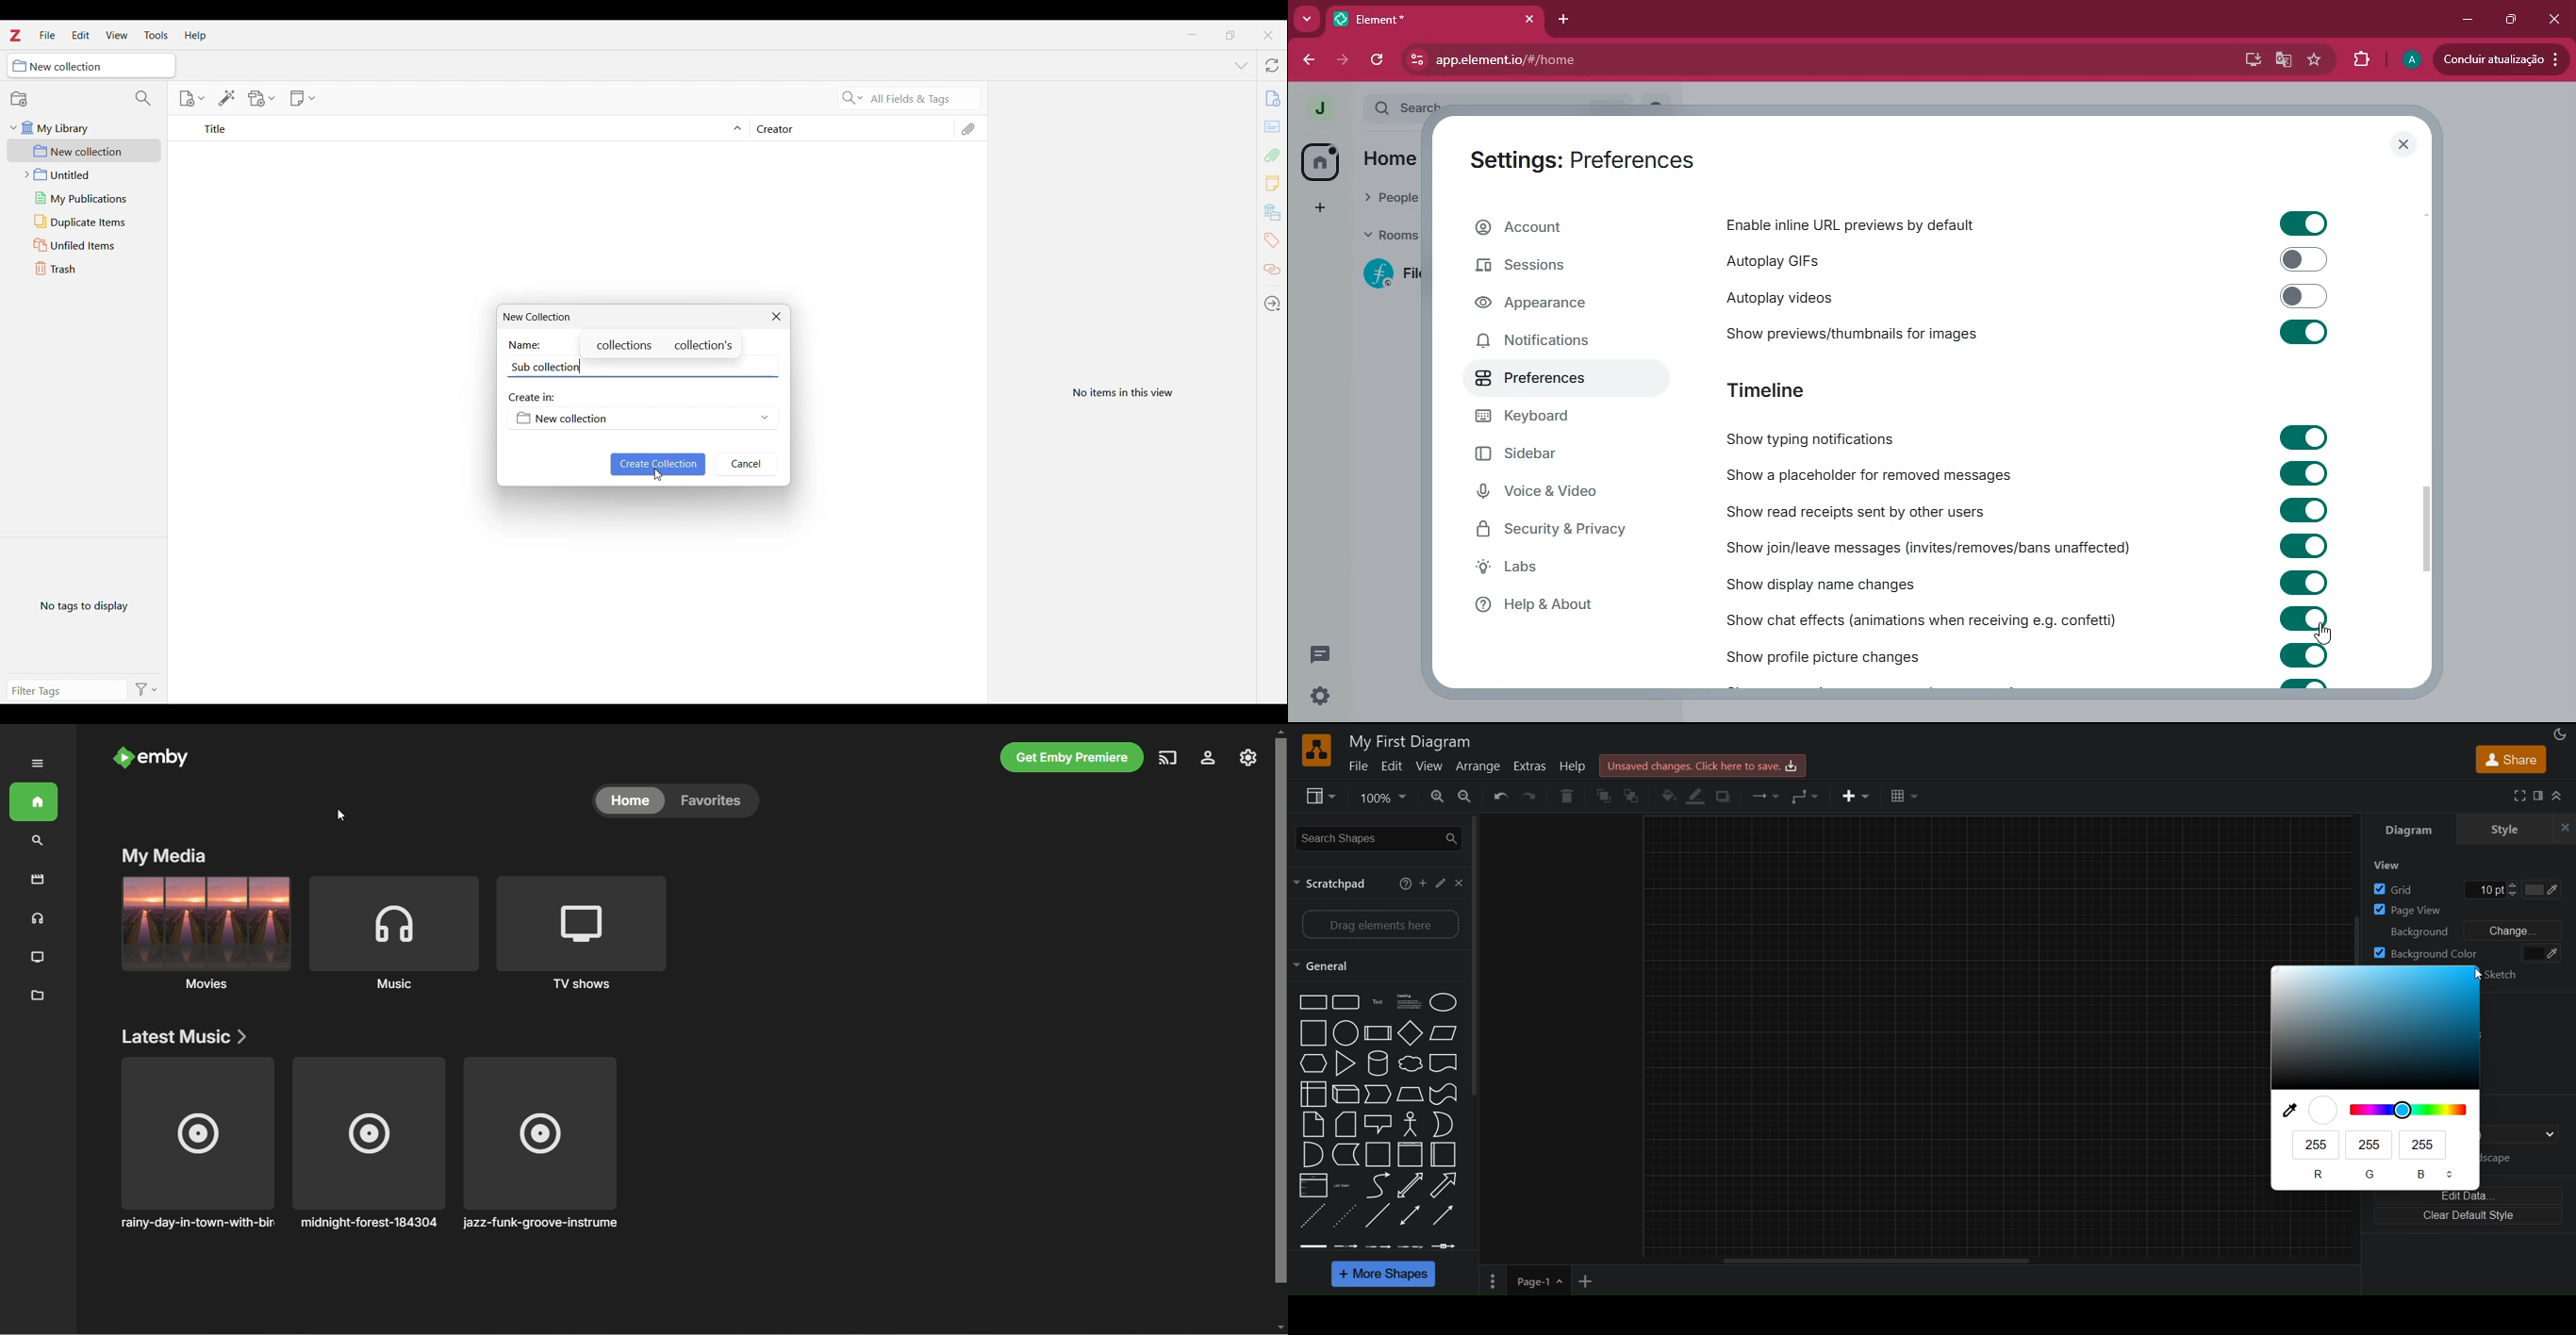  Describe the element at coordinates (1379, 923) in the screenshot. I see `drag elements here` at that location.